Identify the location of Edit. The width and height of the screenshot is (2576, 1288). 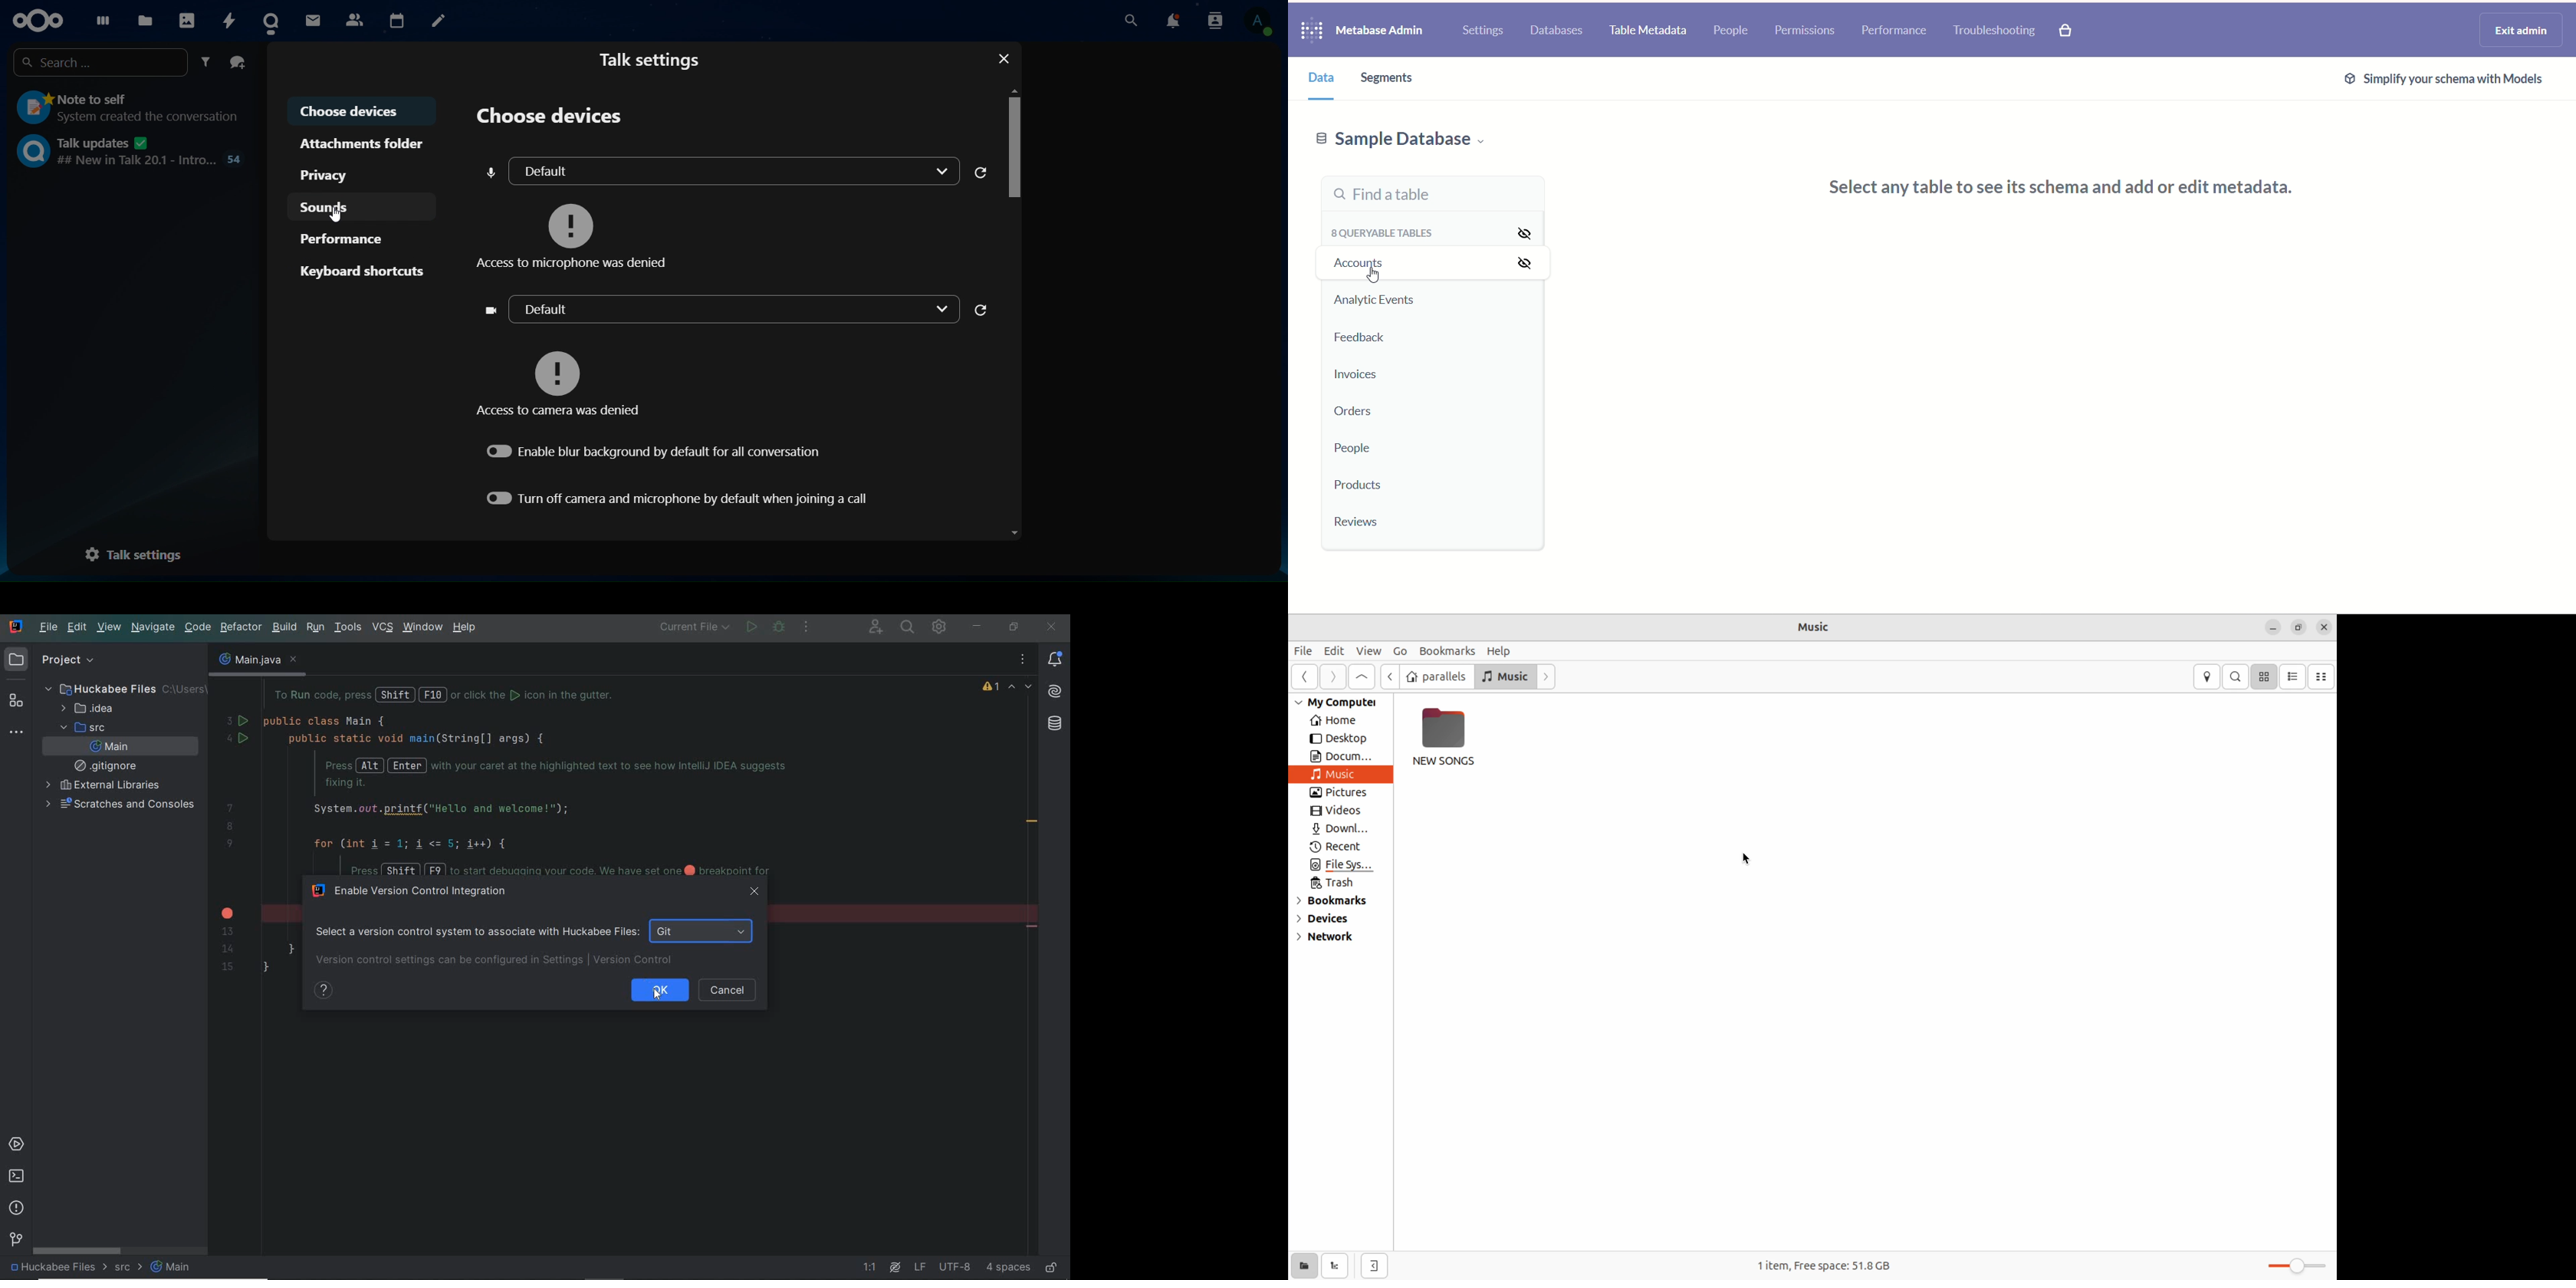
(1333, 650).